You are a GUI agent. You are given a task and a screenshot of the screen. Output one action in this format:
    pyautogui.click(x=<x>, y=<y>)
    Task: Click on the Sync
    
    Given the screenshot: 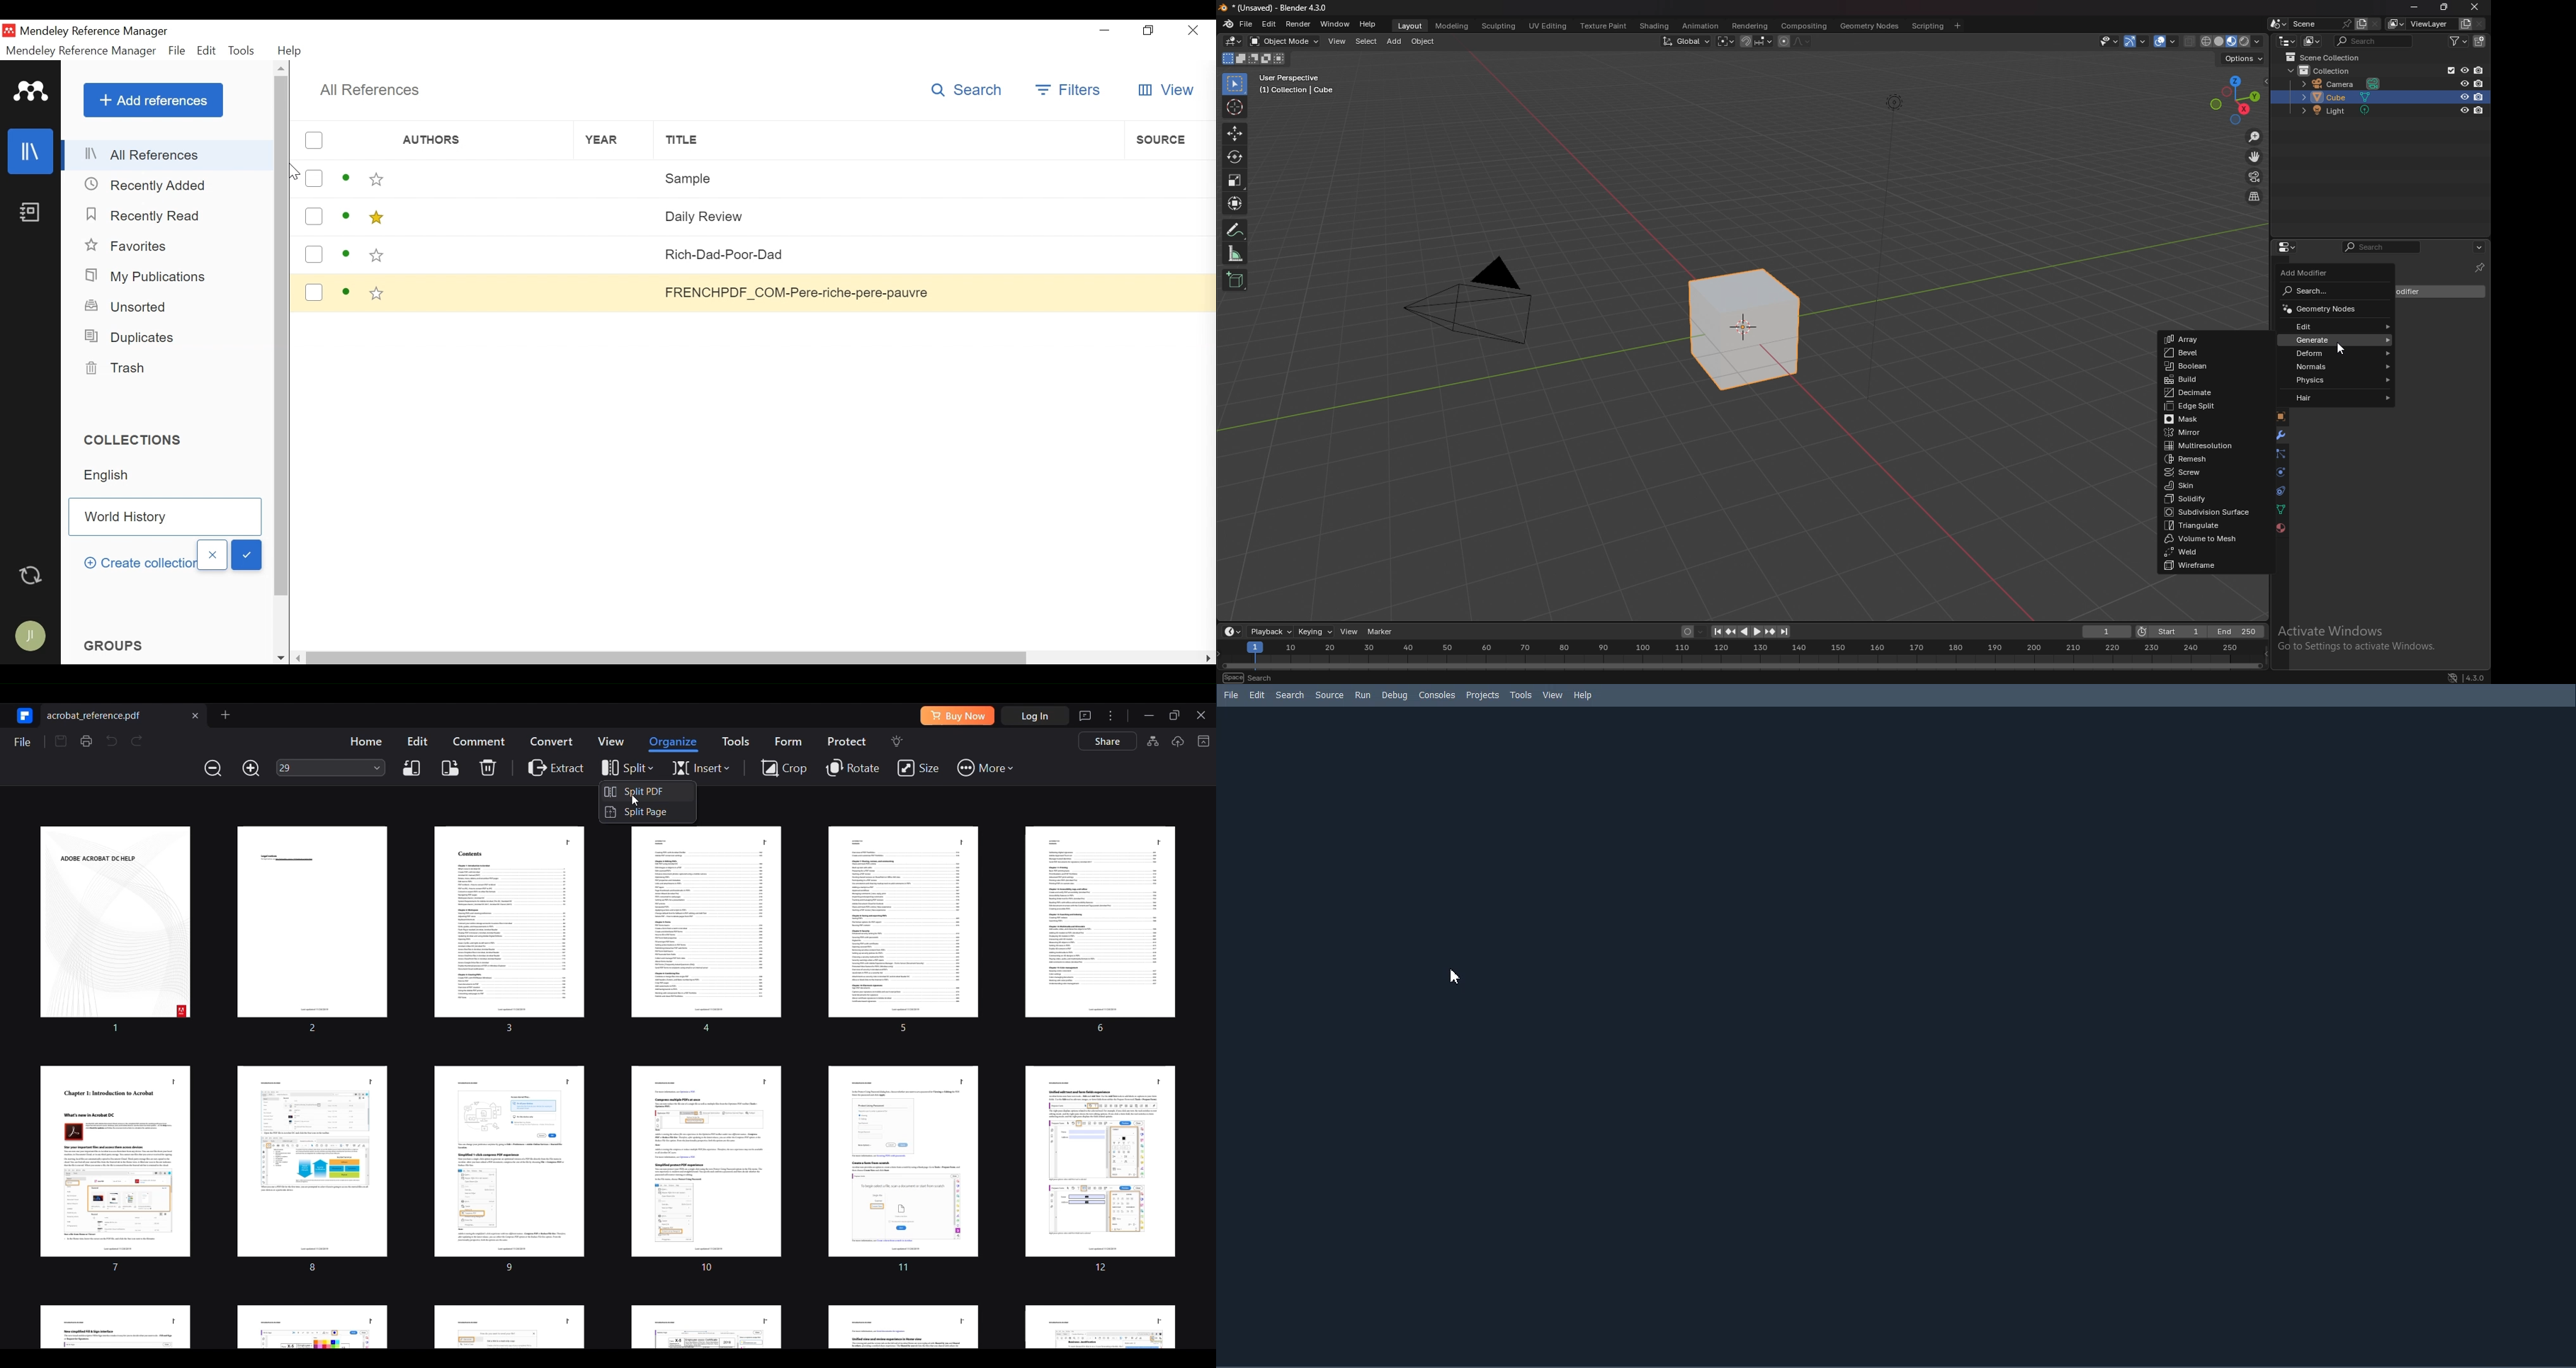 What is the action you would take?
    pyautogui.click(x=32, y=573)
    